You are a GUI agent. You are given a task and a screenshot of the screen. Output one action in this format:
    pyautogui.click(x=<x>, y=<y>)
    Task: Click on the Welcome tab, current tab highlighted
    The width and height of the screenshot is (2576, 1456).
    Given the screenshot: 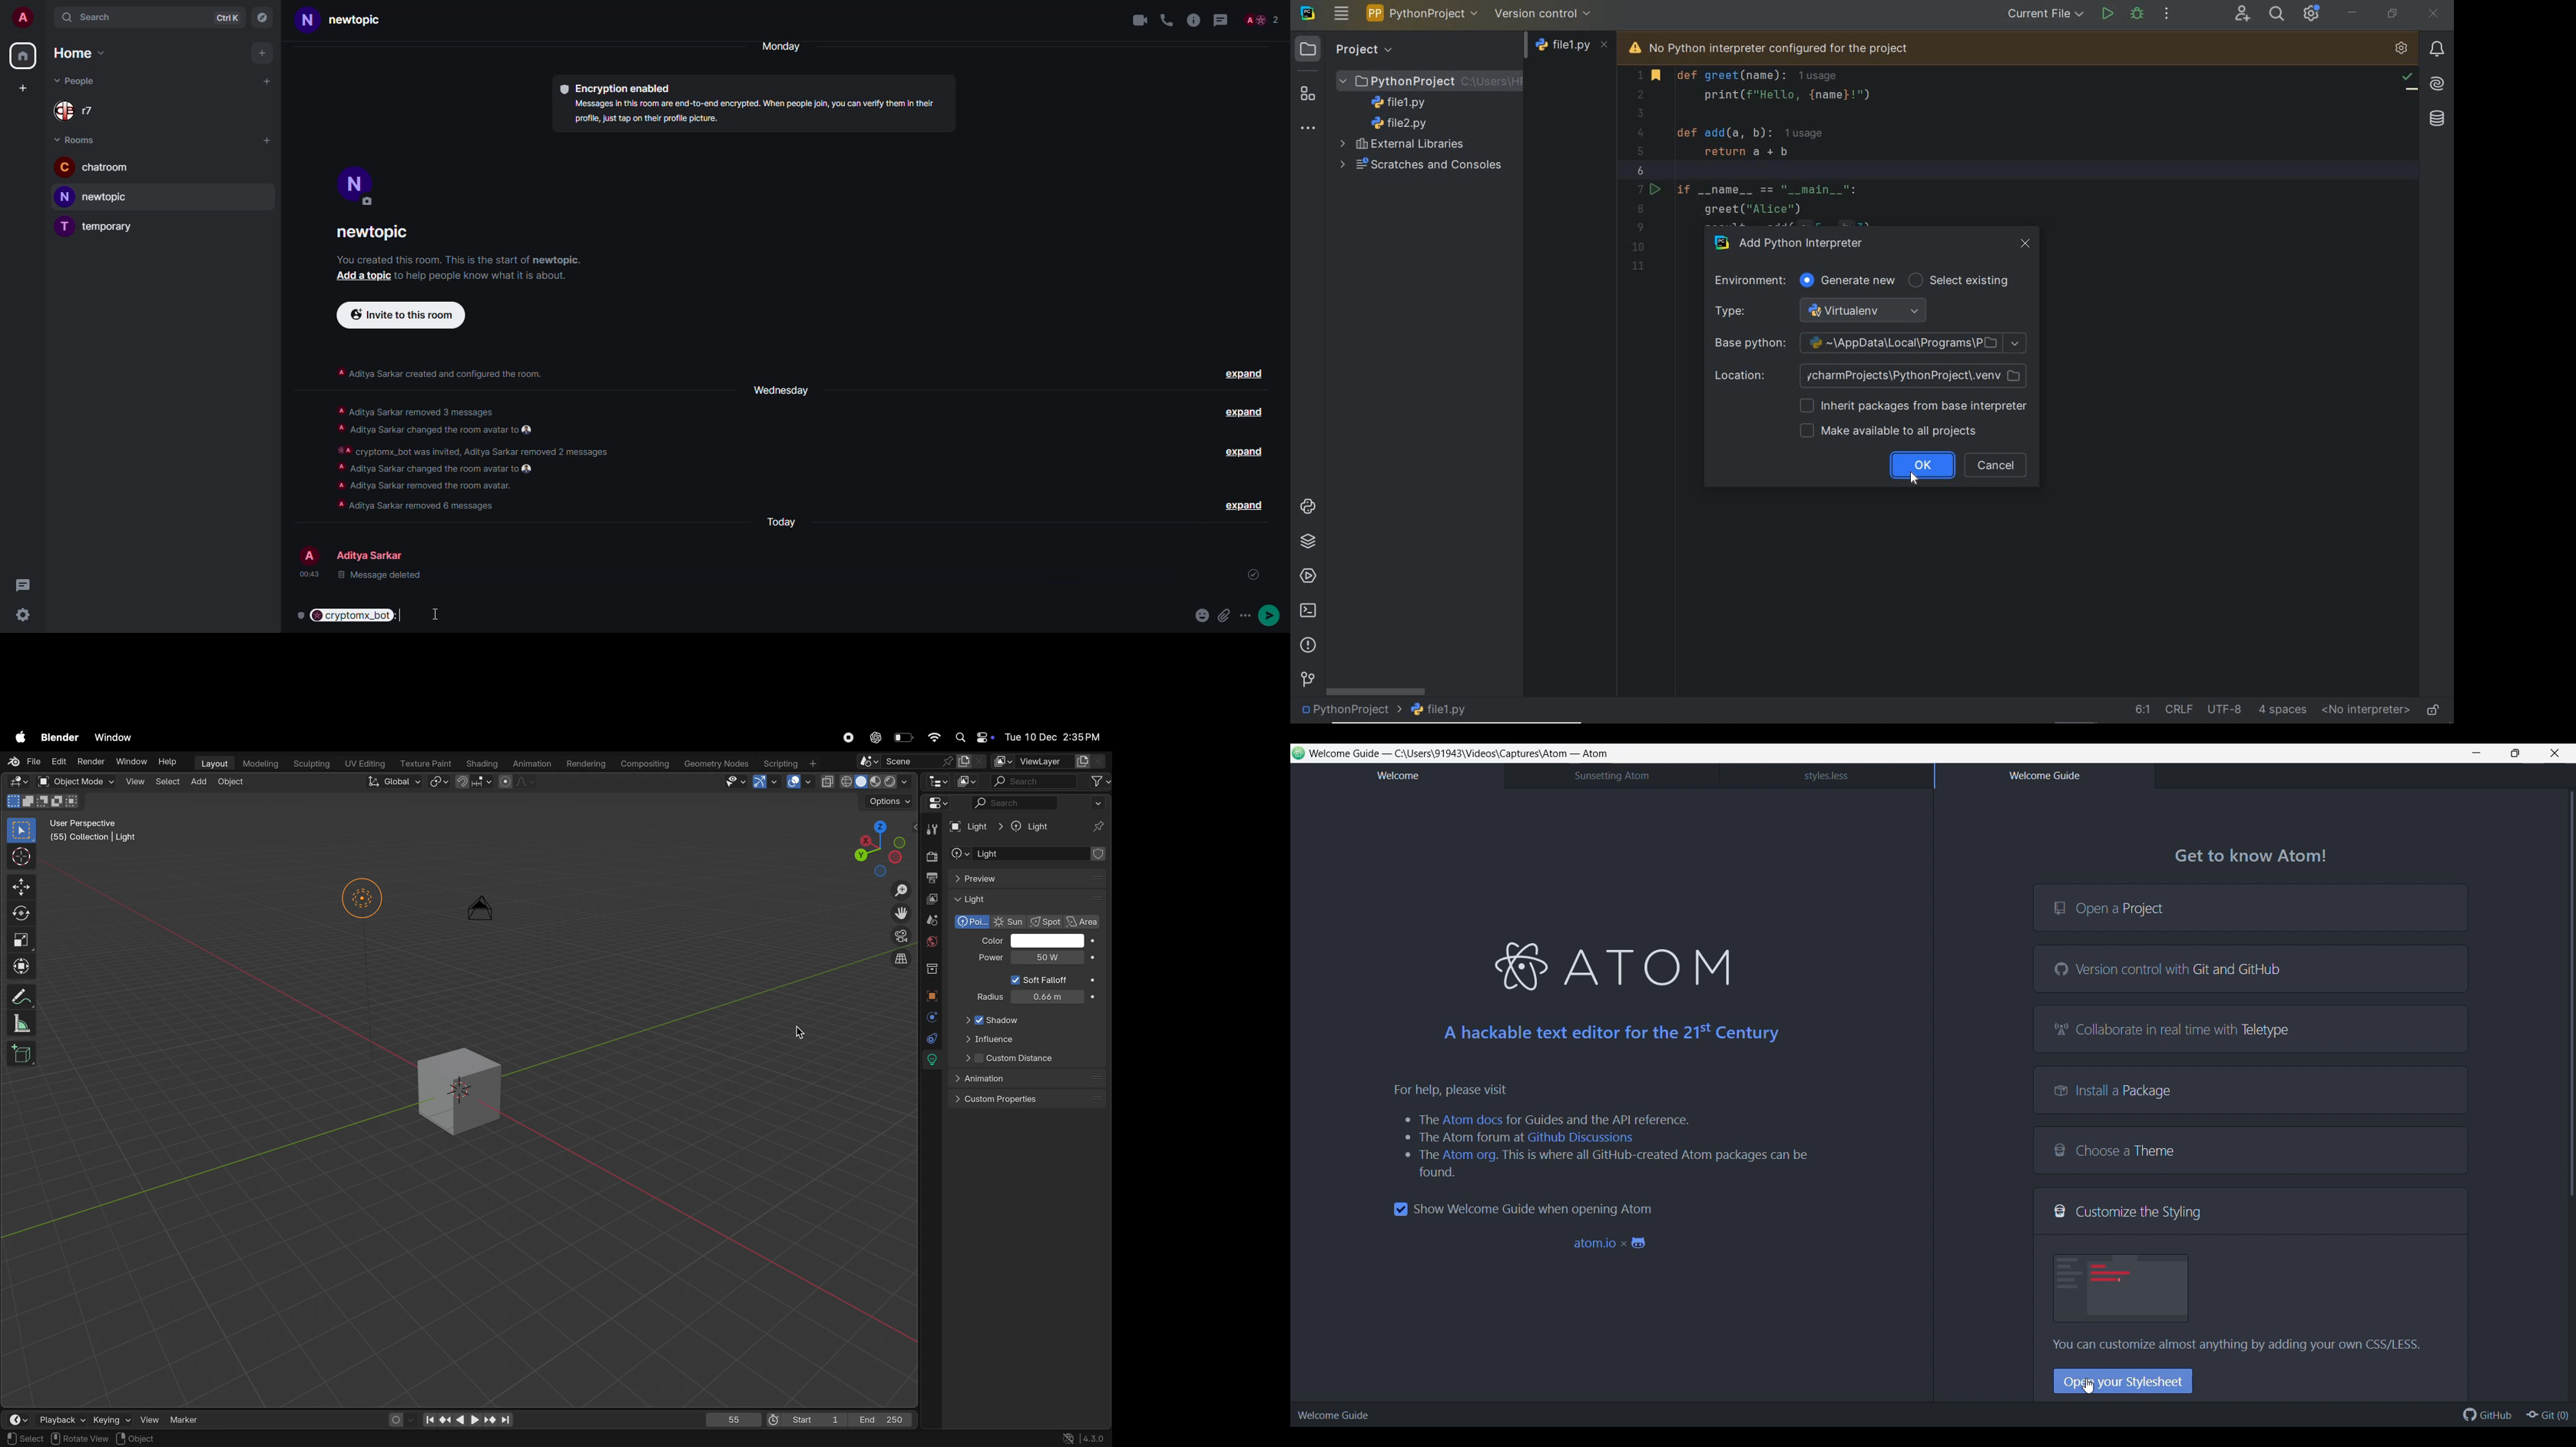 What is the action you would take?
    pyautogui.click(x=1397, y=776)
    